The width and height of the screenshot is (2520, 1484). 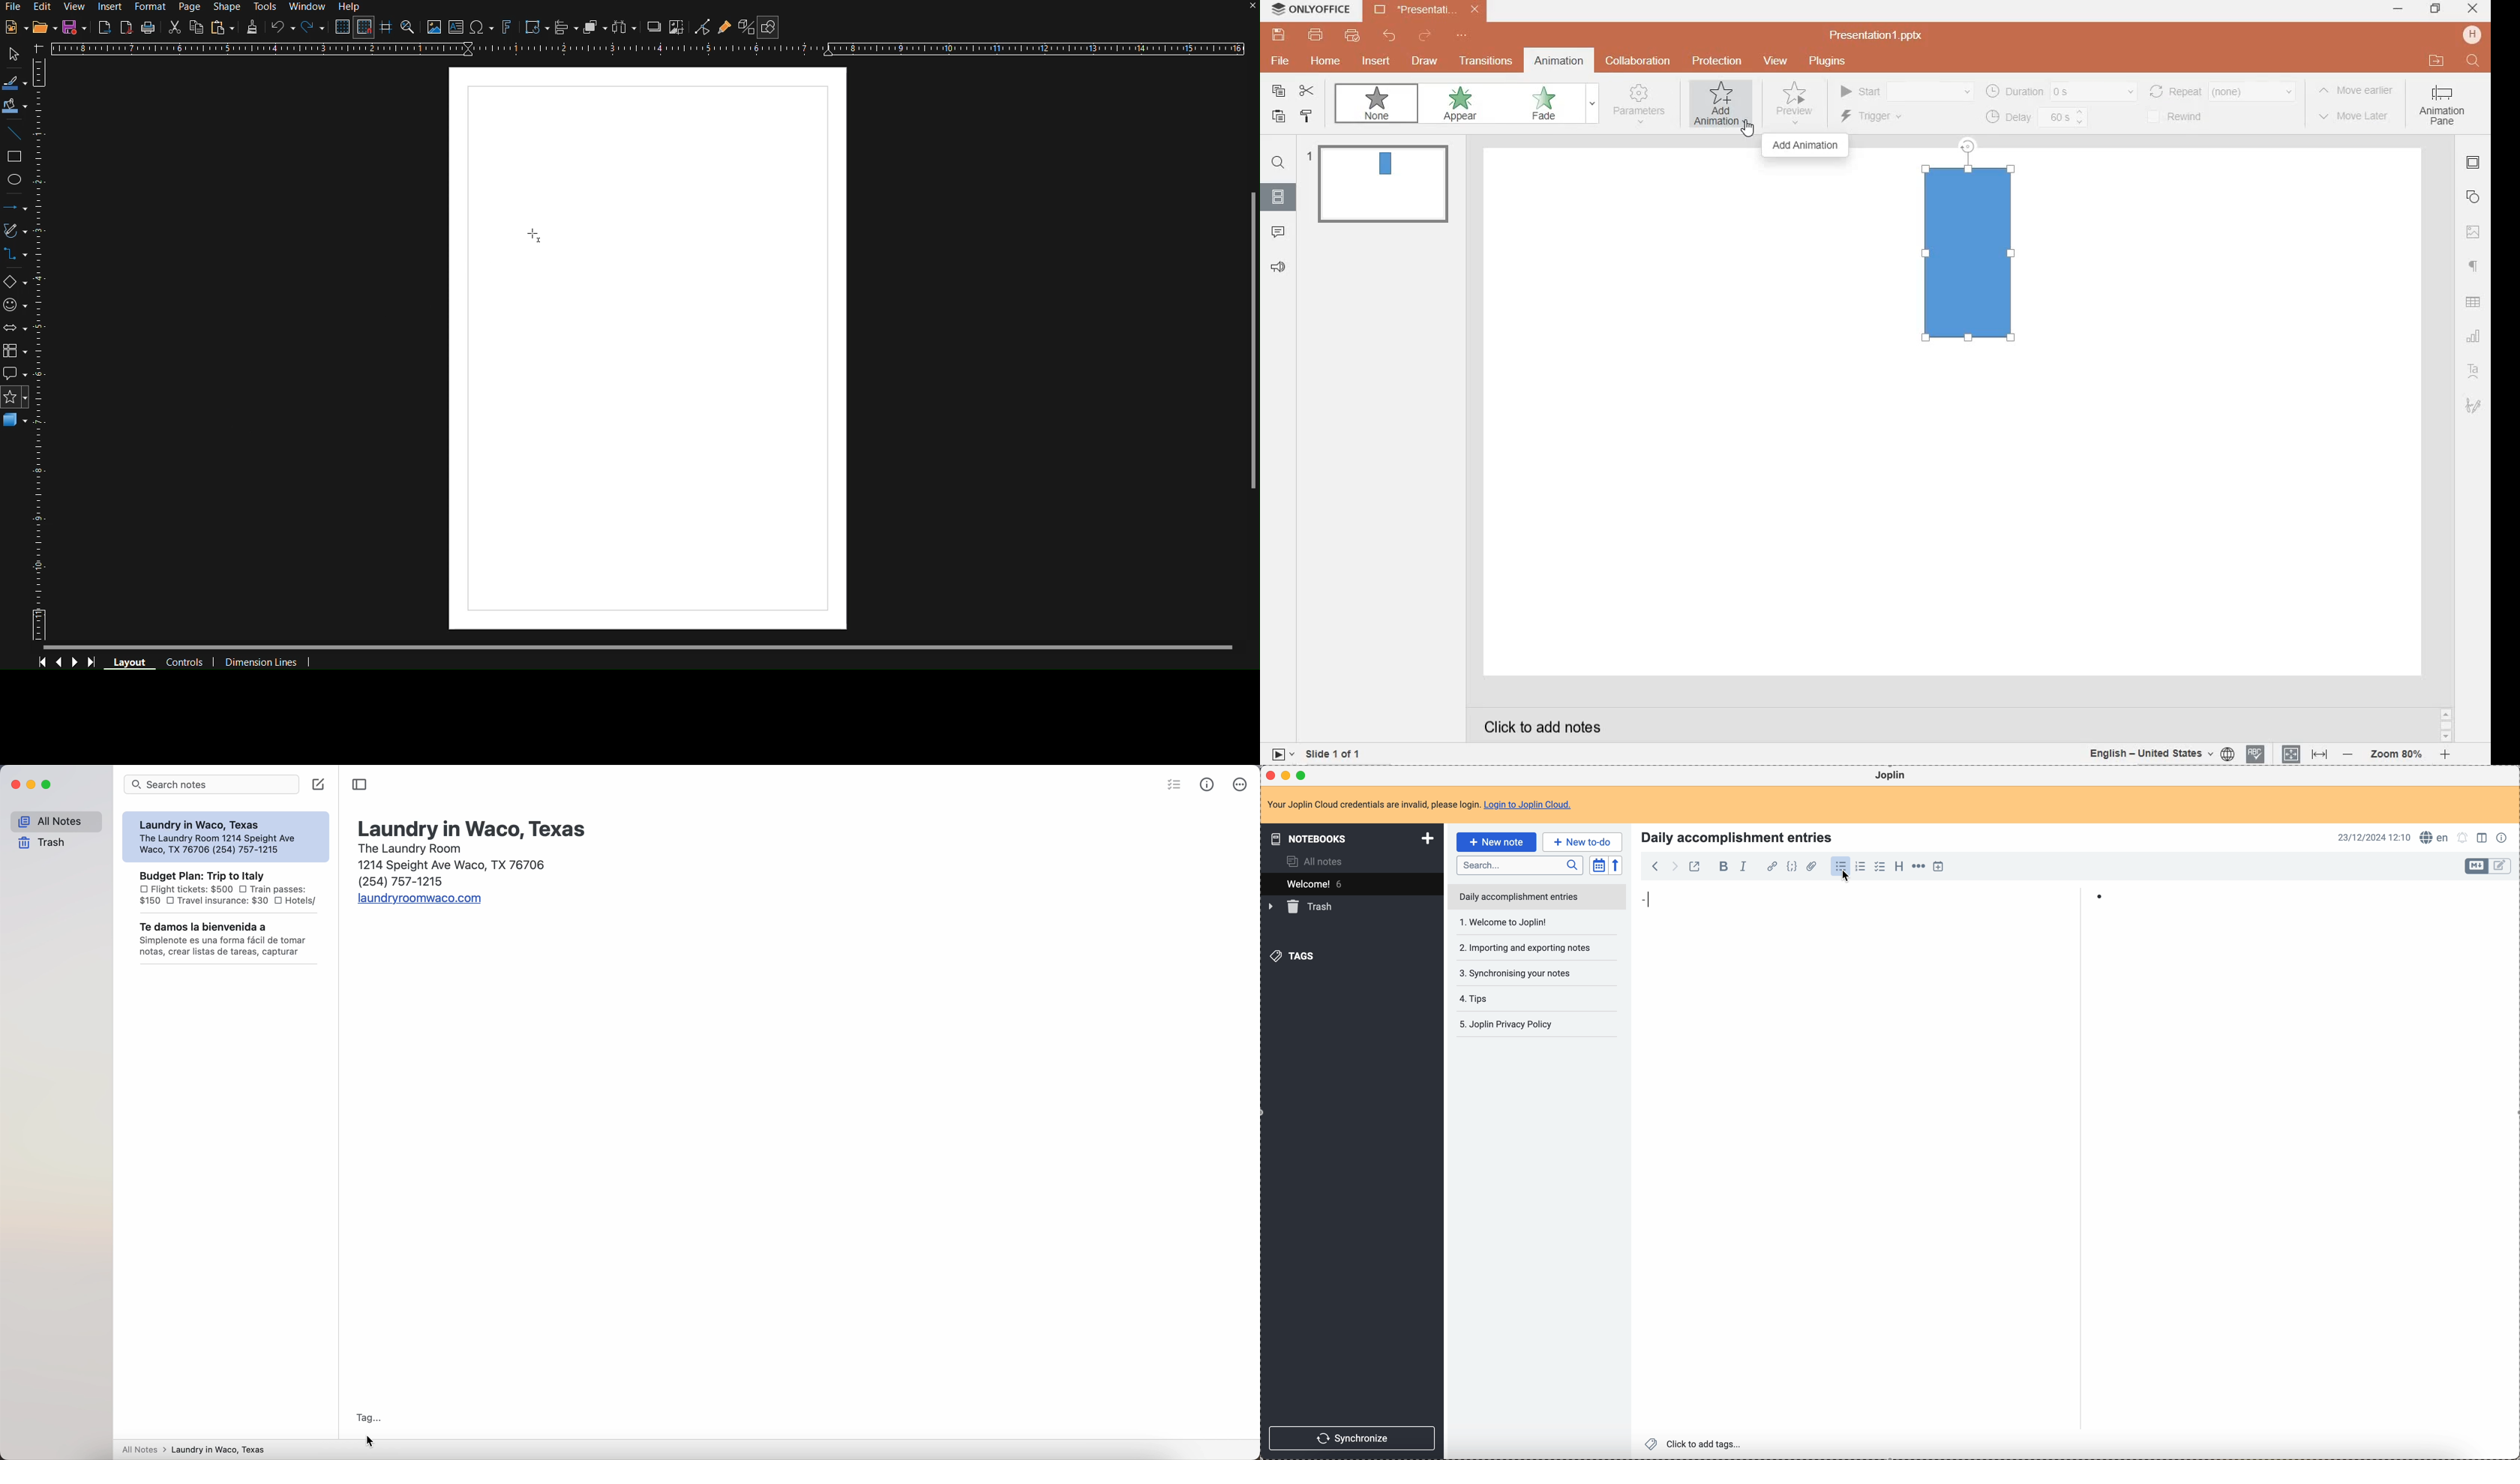 What do you see at coordinates (1806, 147) in the screenshot?
I see `add animation` at bounding box center [1806, 147].